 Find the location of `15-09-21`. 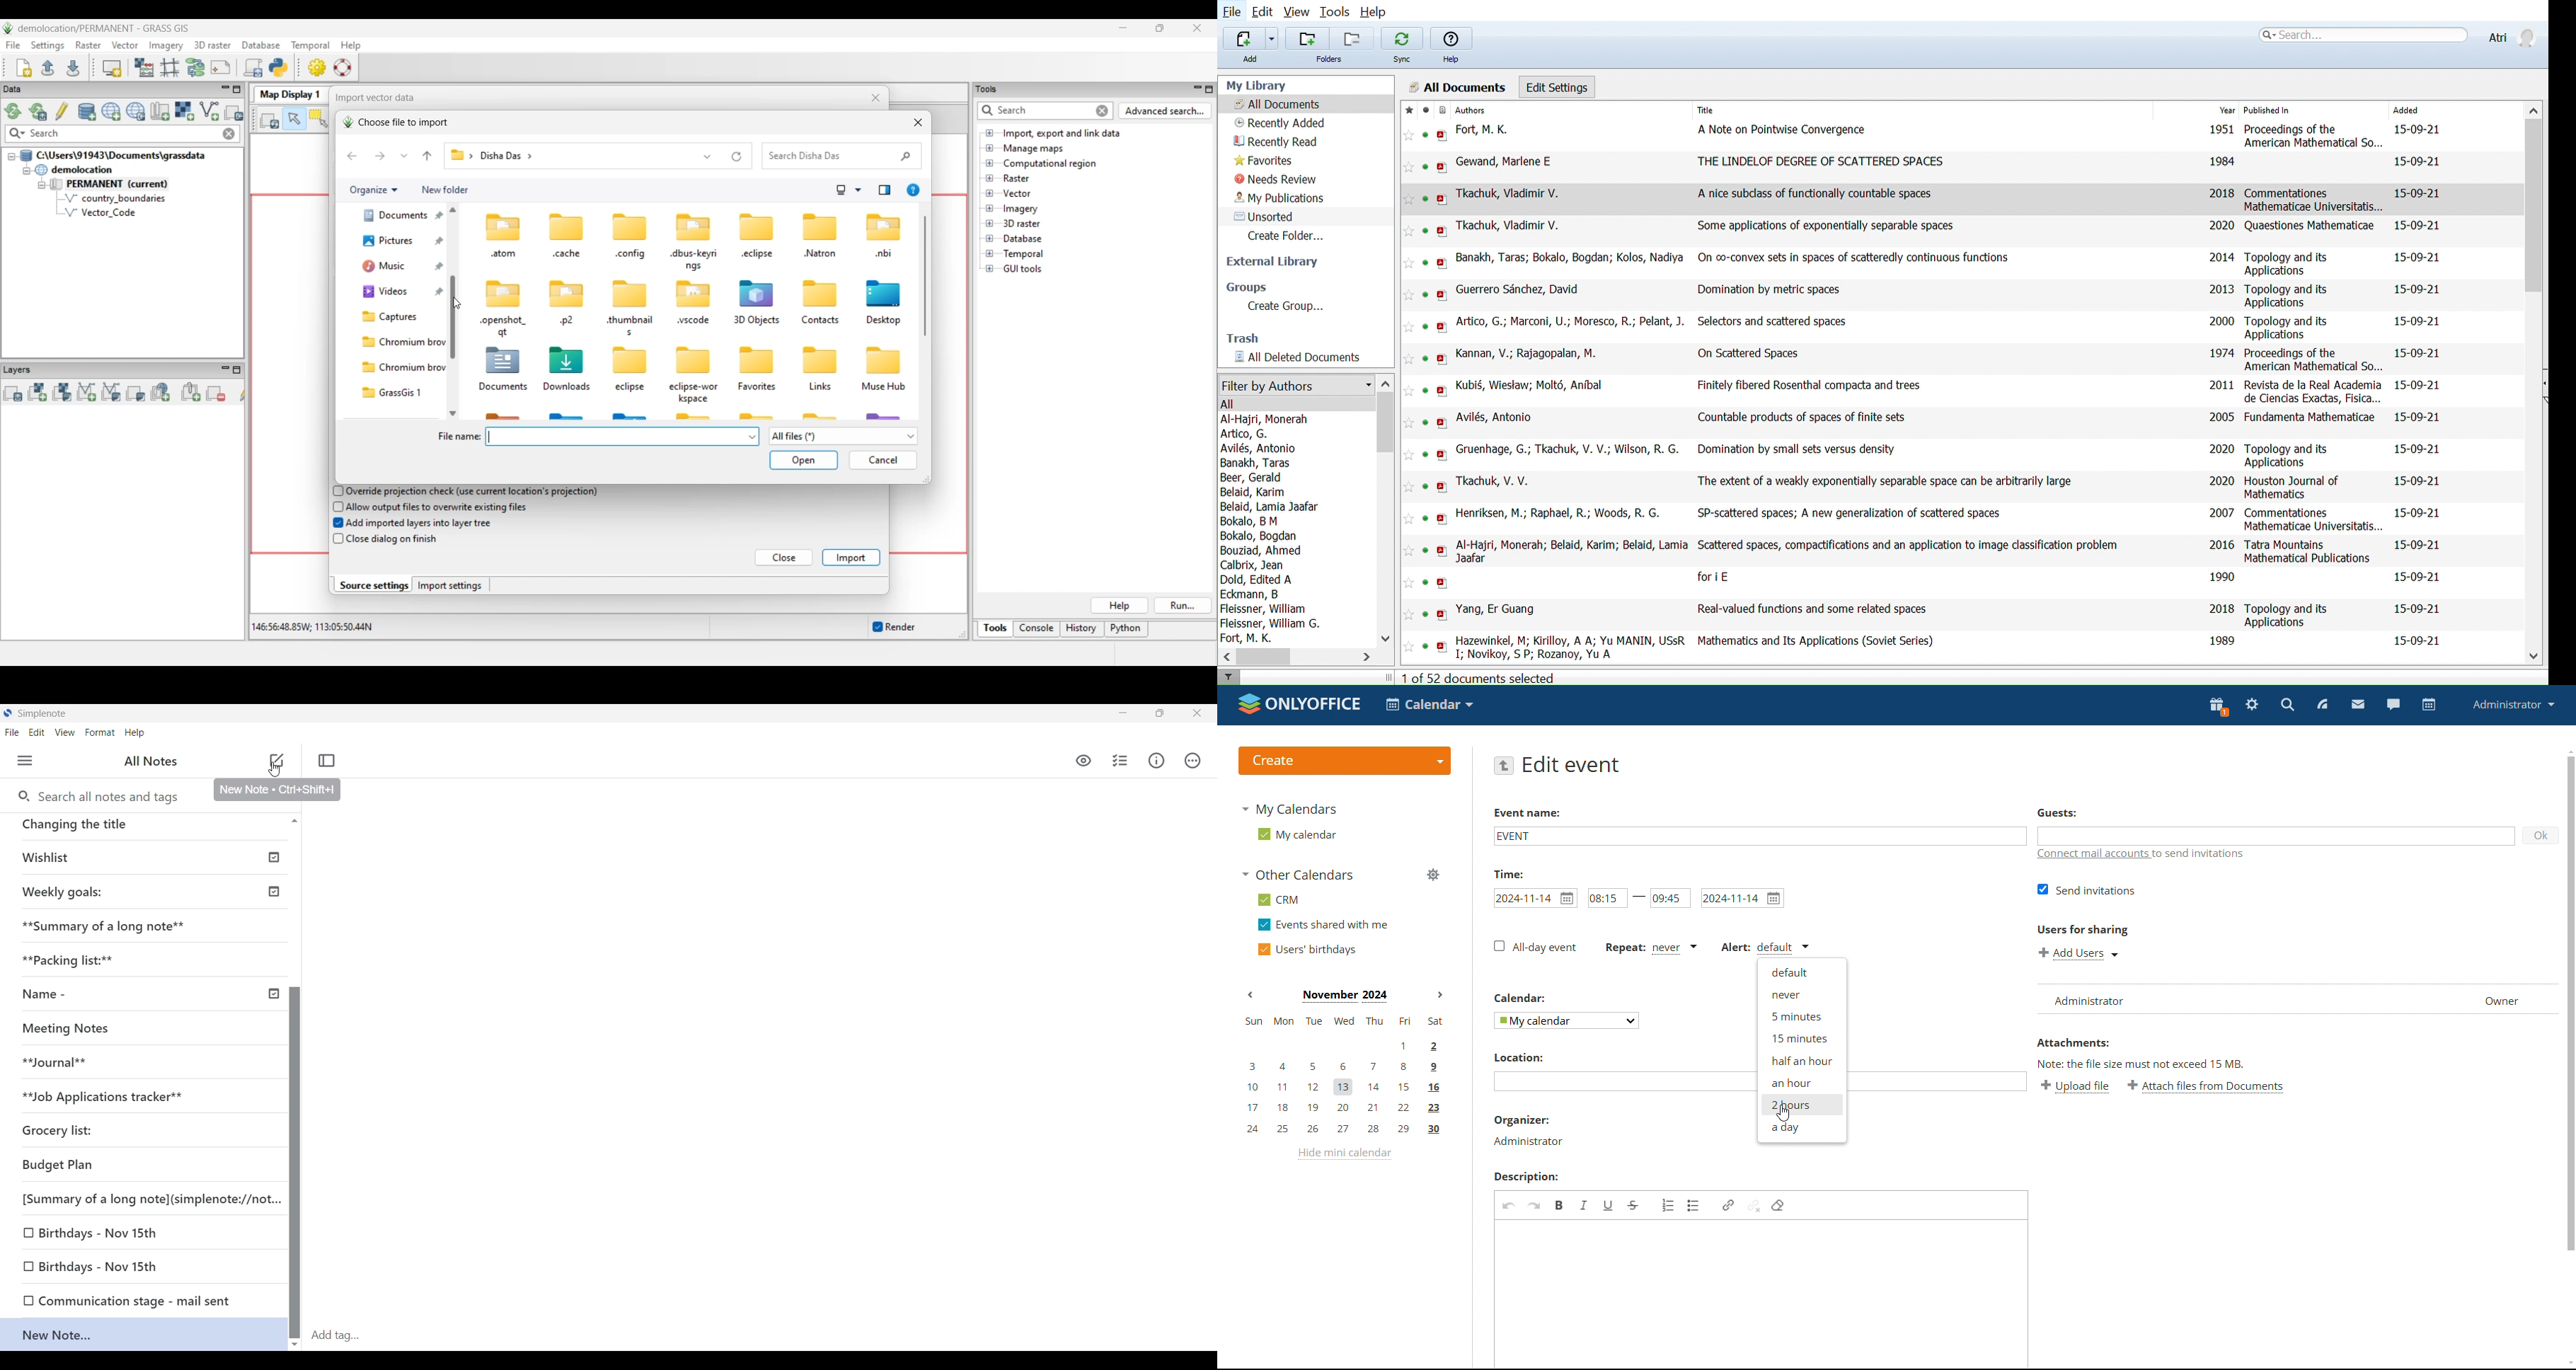

15-09-21 is located at coordinates (2415, 321).